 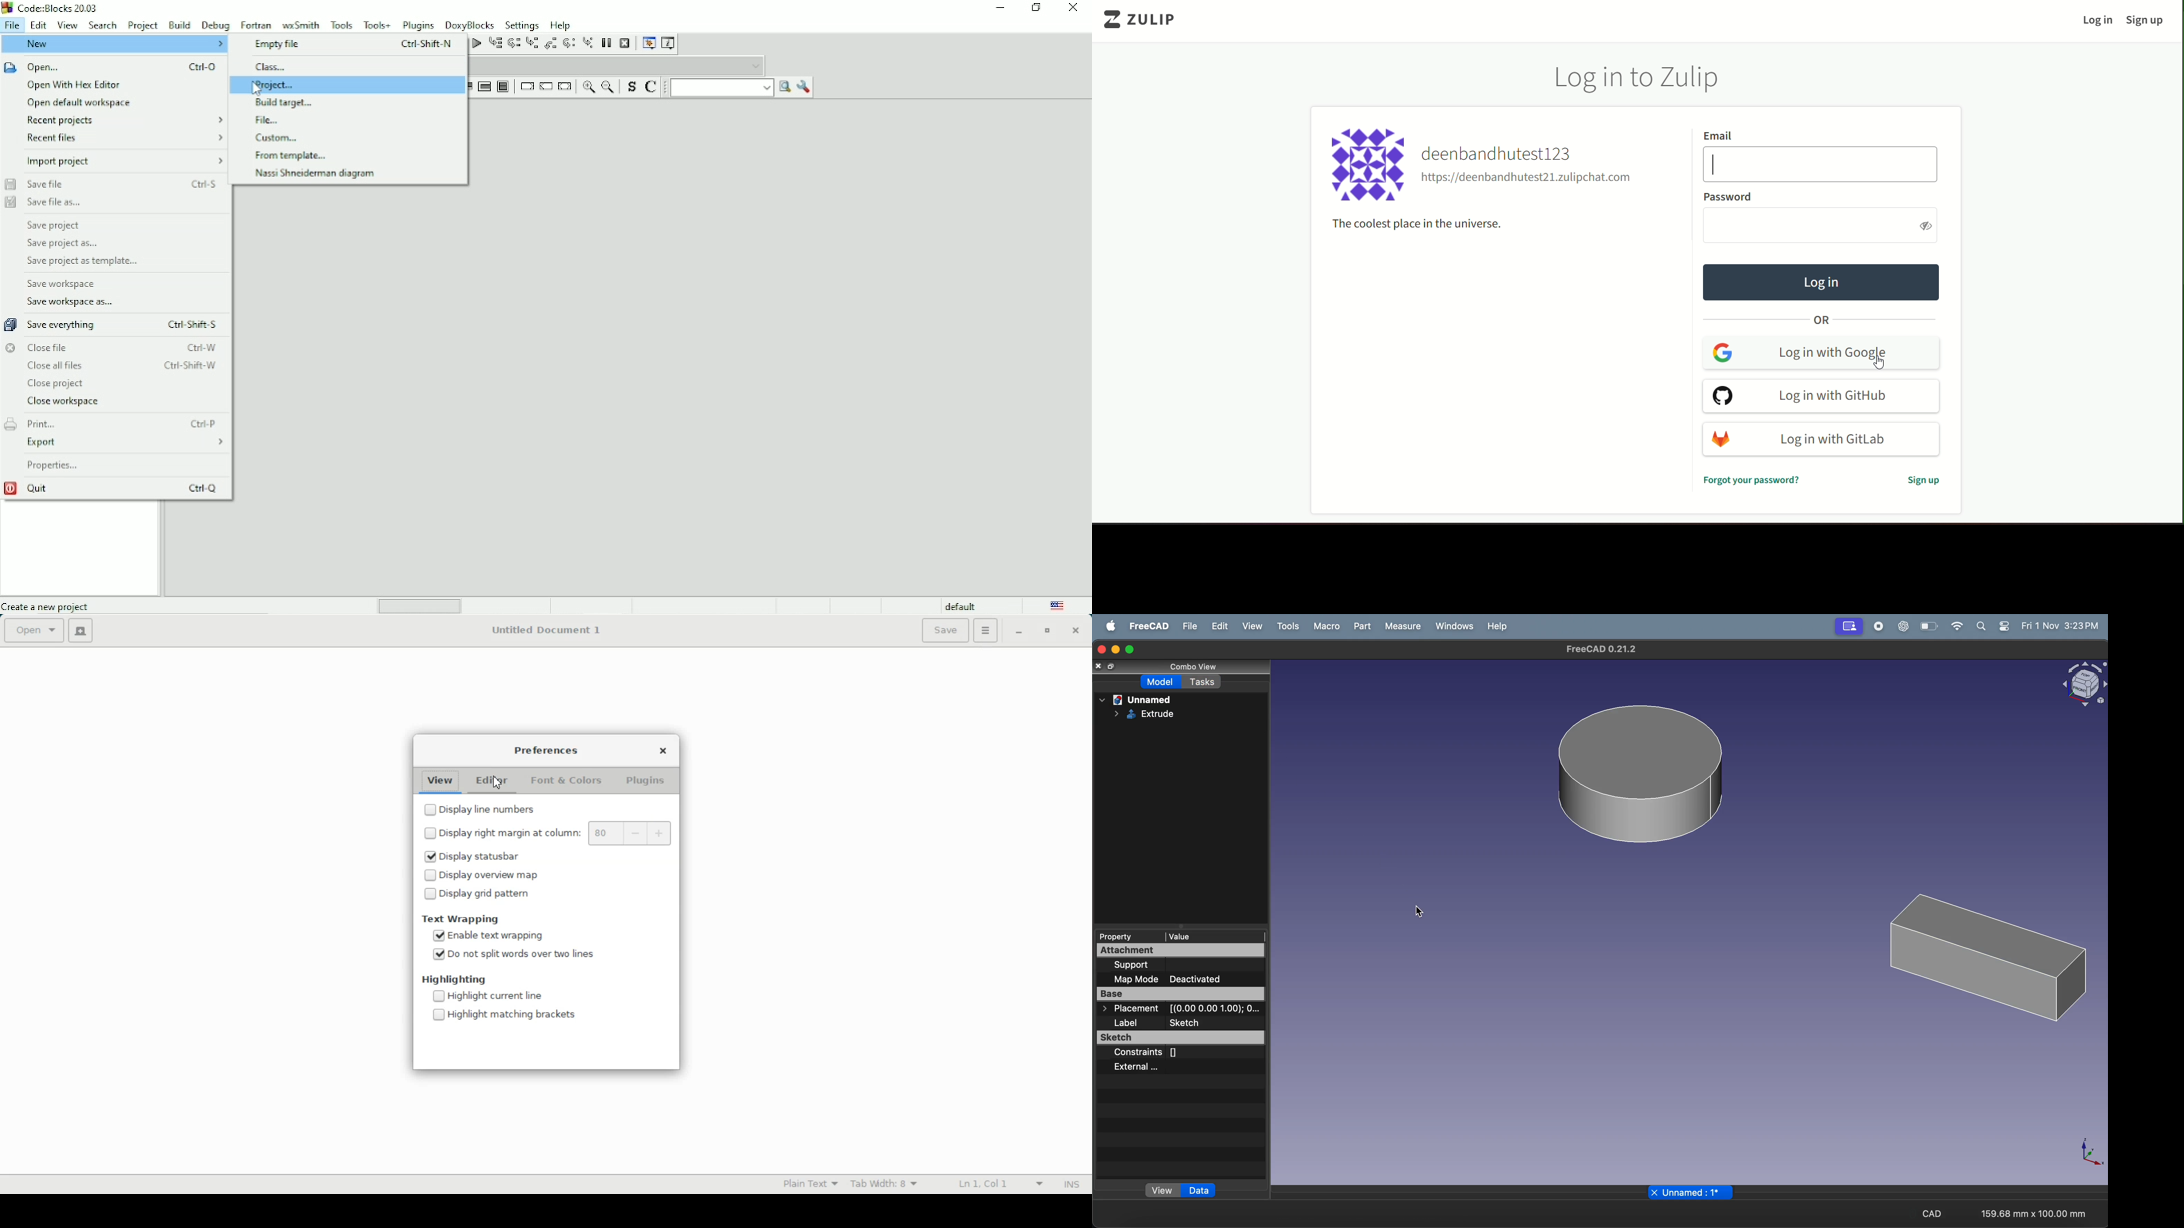 What do you see at coordinates (670, 42) in the screenshot?
I see `Various info` at bounding box center [670, 42].